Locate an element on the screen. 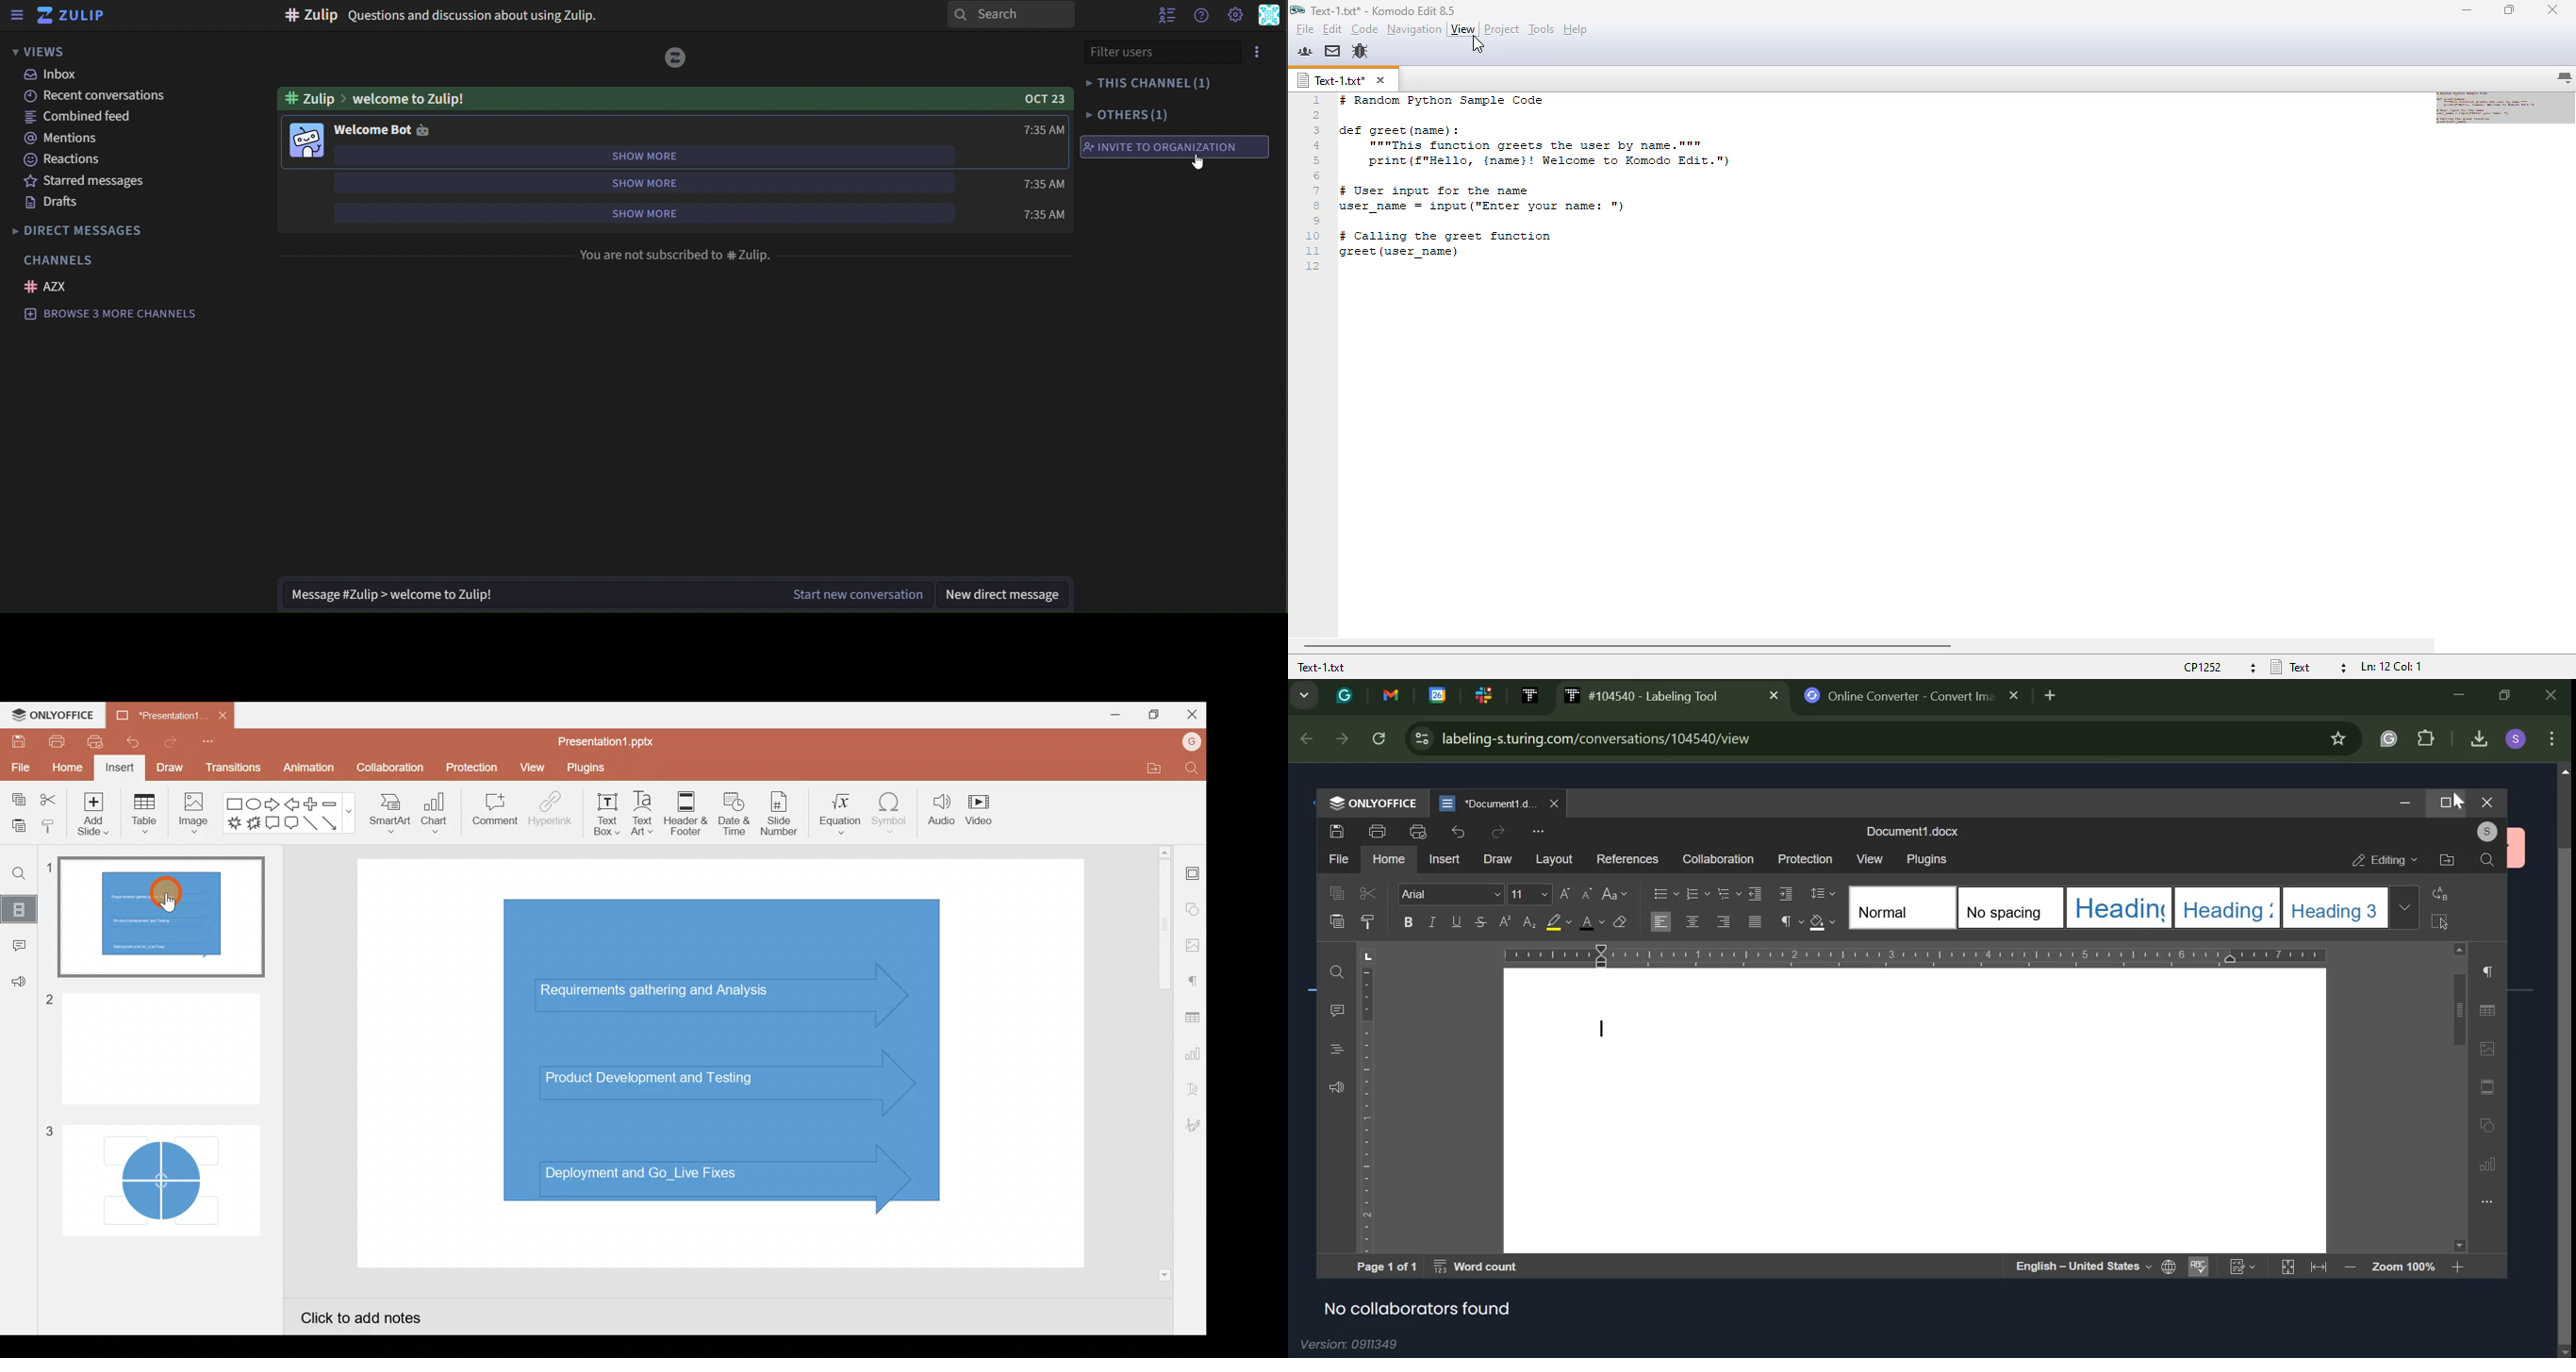 Image resolution: width=2576 pixels, height=1372 pixels. Audio is located at coordinates (938, 814).